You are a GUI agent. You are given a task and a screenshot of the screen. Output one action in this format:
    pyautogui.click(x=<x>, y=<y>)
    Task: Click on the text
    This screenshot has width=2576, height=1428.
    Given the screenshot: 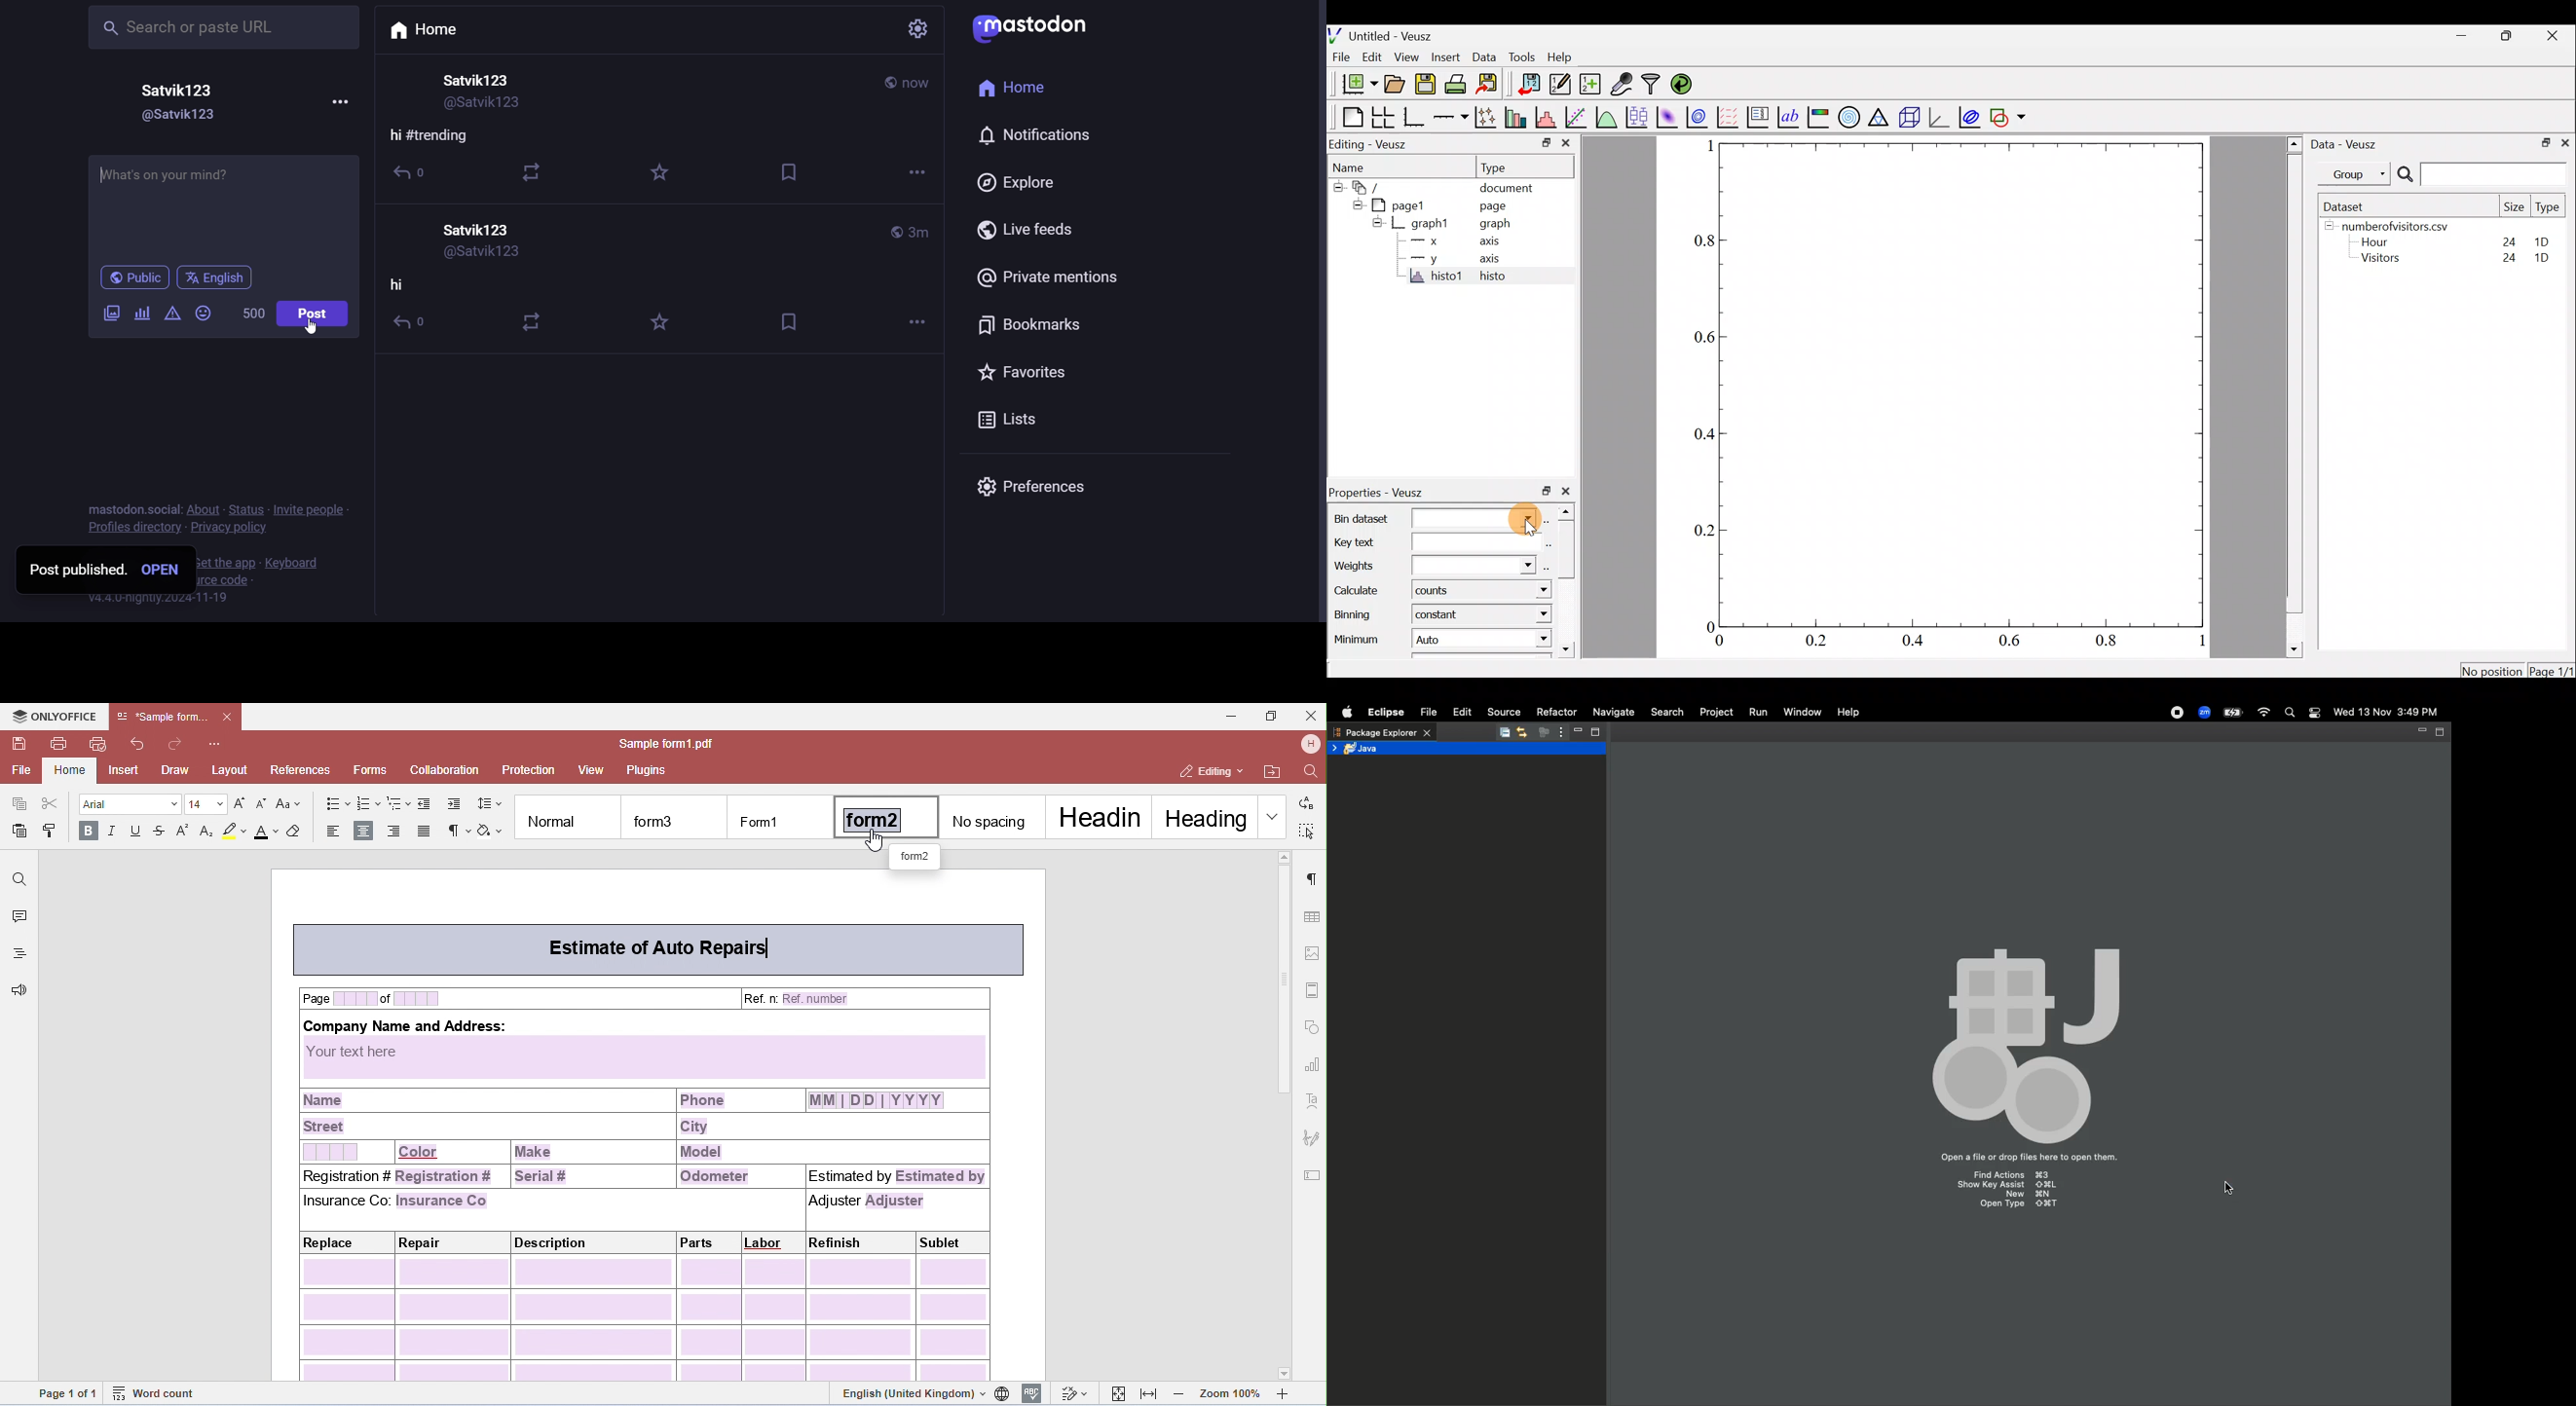 What is the action you would take?
    pyautogui.click(x=116, y=510)
    